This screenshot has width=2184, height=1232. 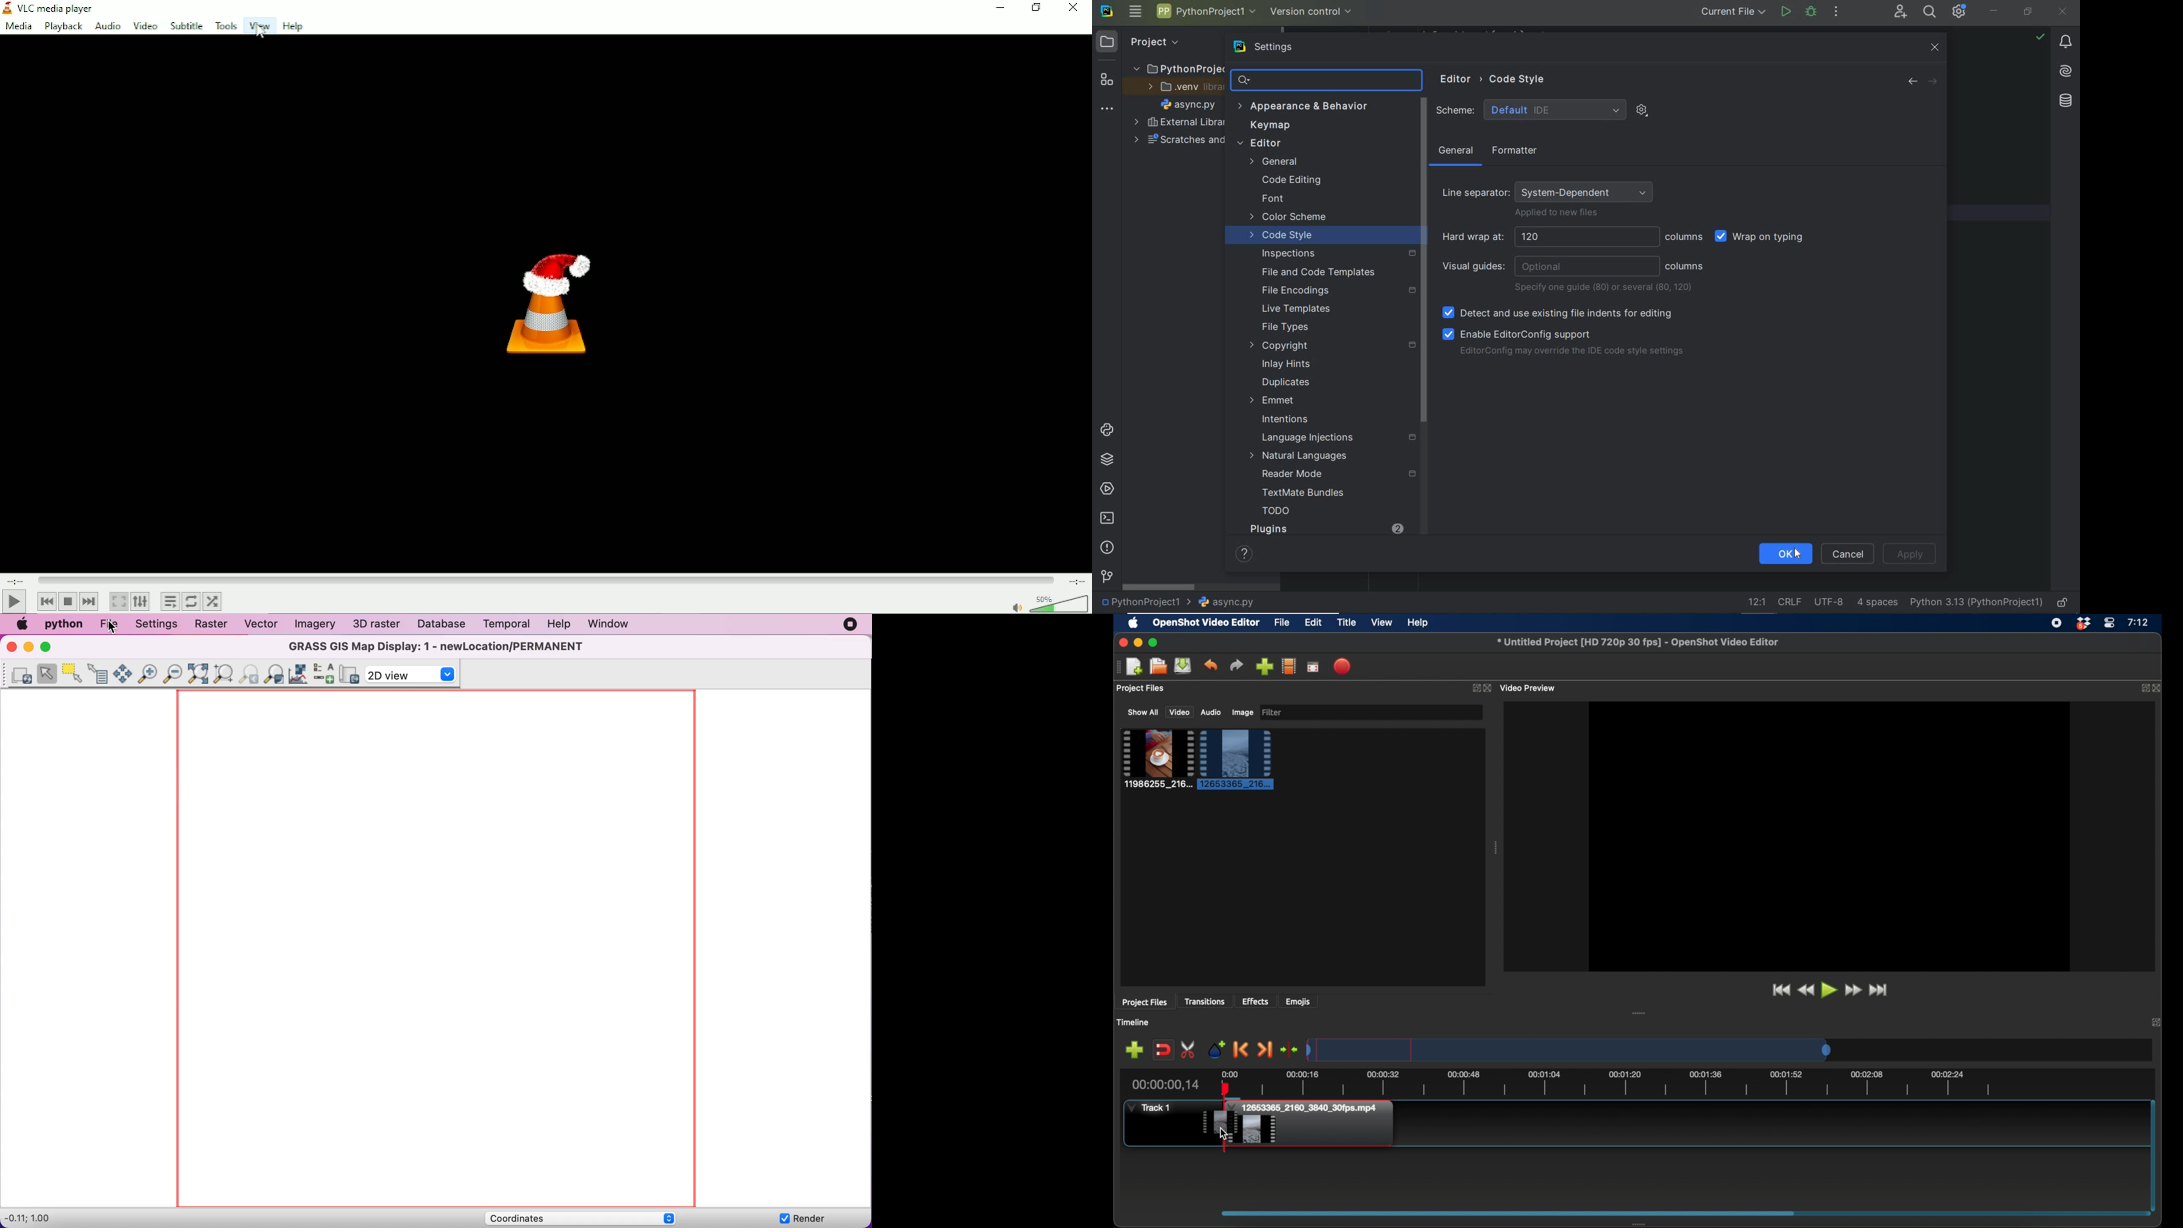 I want to click on Subtitle, so click(x=186, y=24).